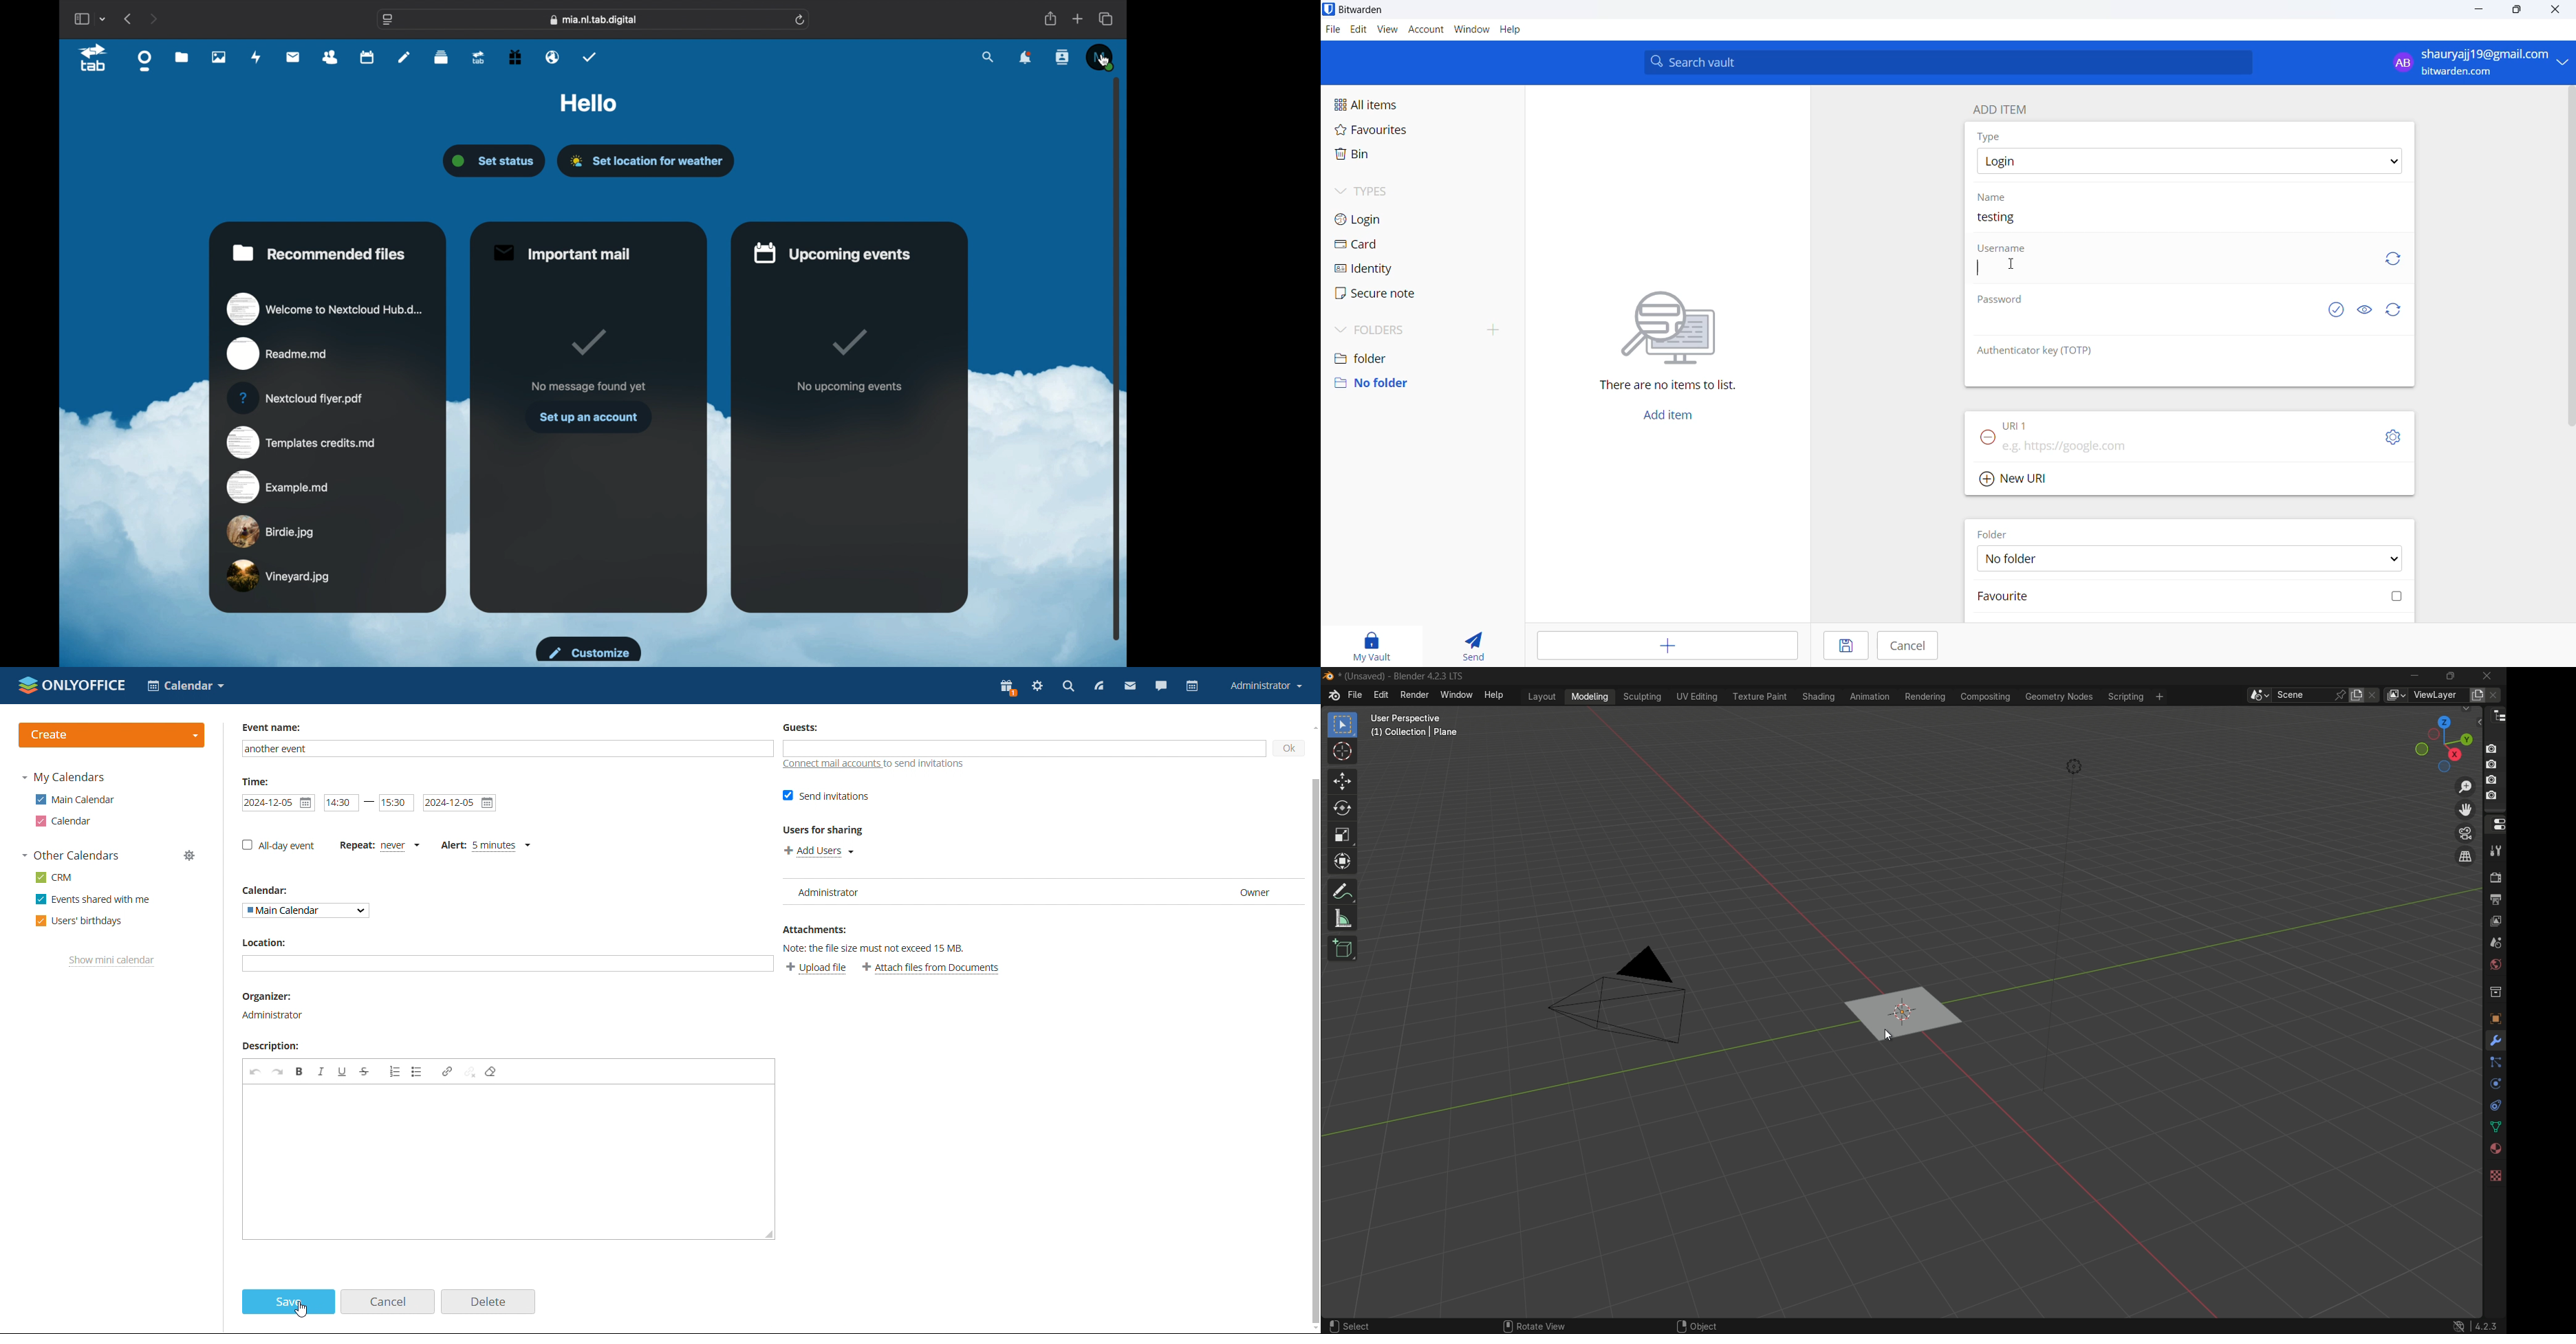 This screenshot has width=2576, height=1344. I want to click on favourites, so click(1395, 129).